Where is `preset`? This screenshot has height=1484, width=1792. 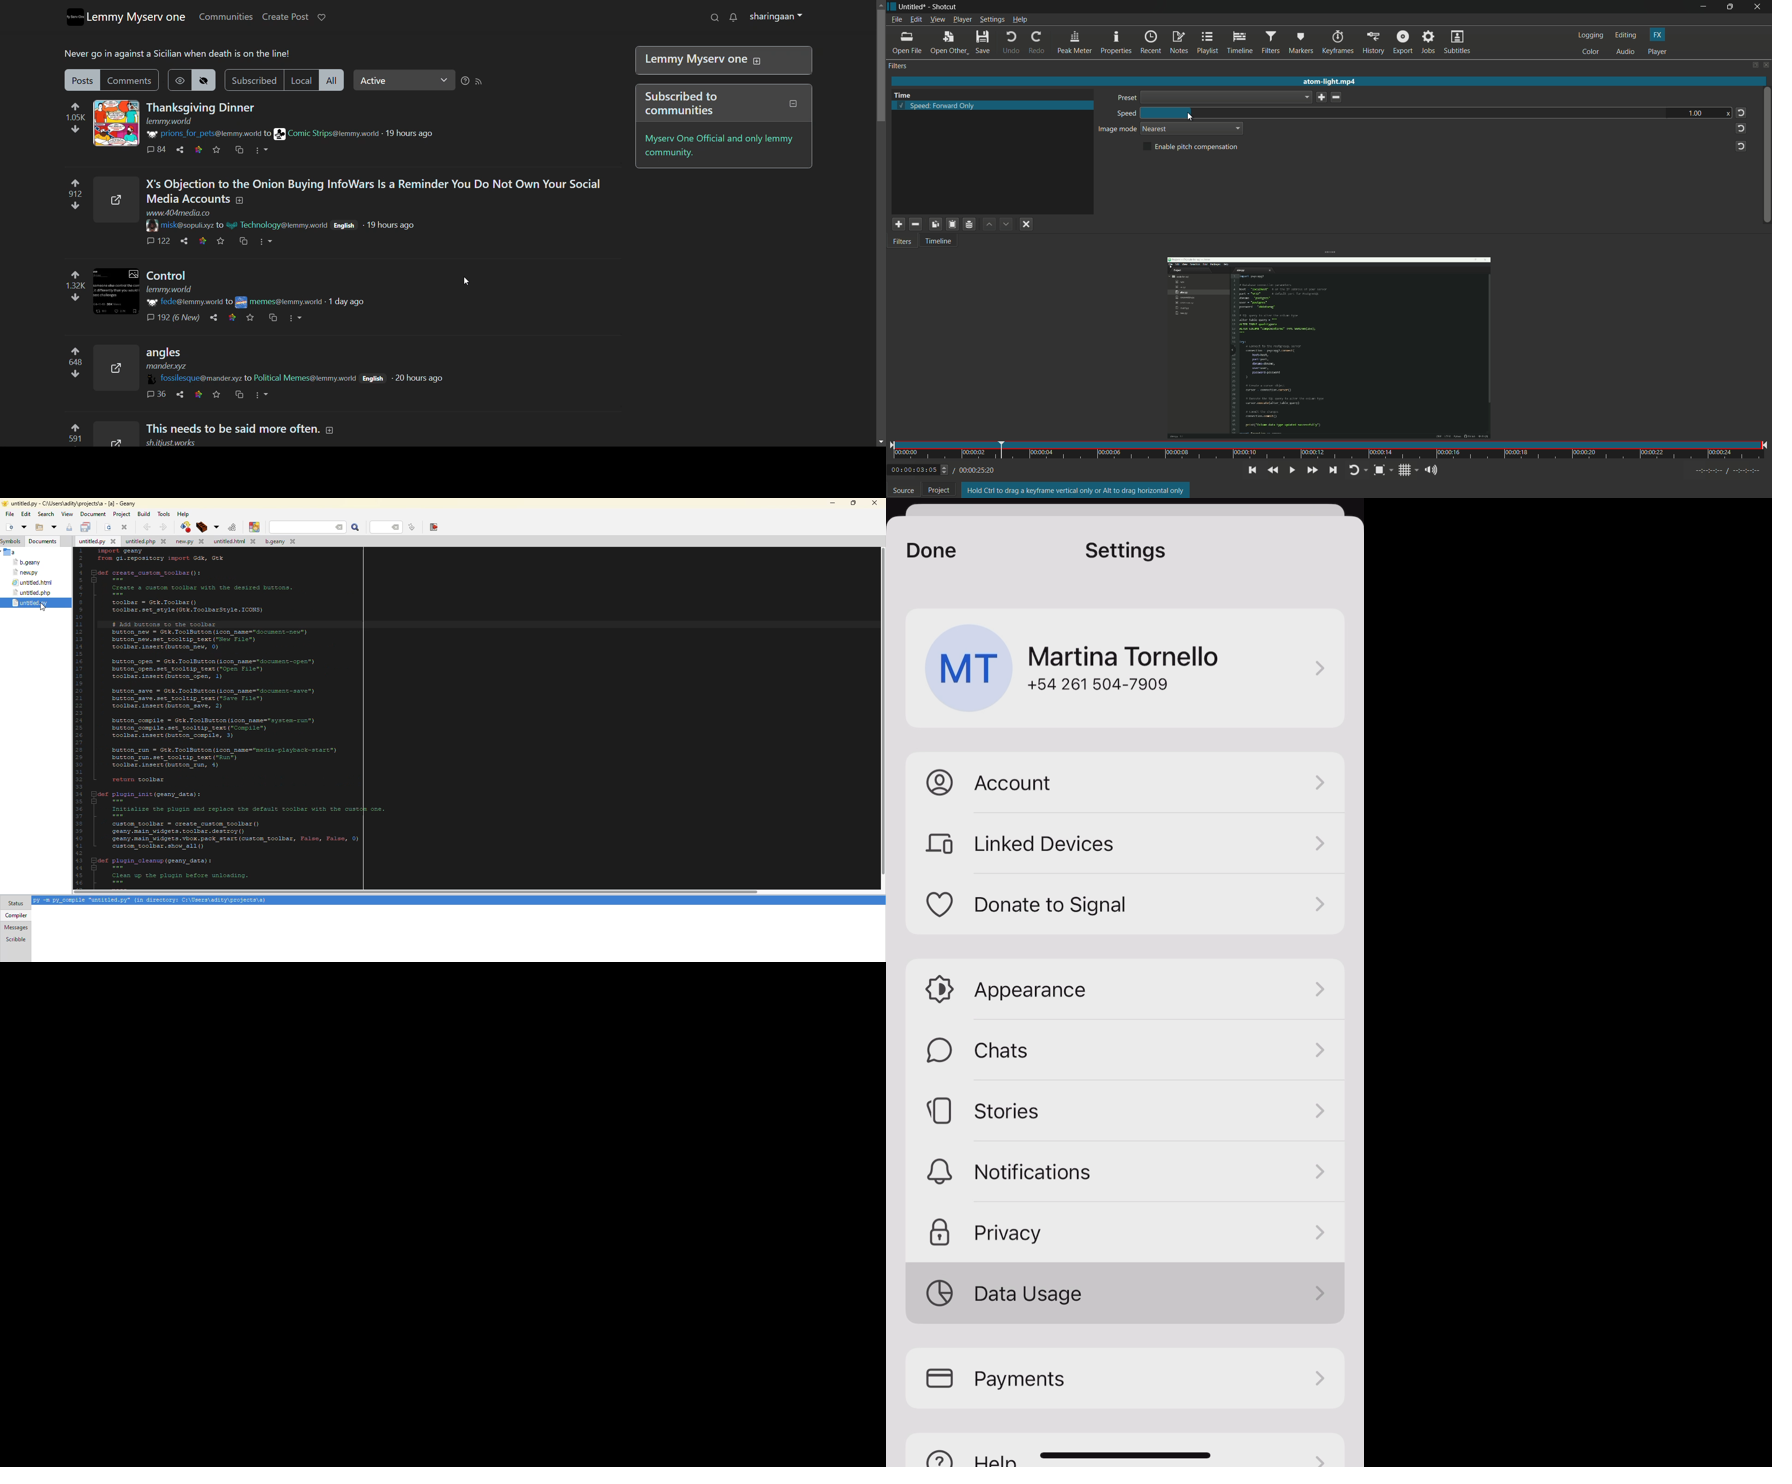 preset is located at coordinates (1125, 98).